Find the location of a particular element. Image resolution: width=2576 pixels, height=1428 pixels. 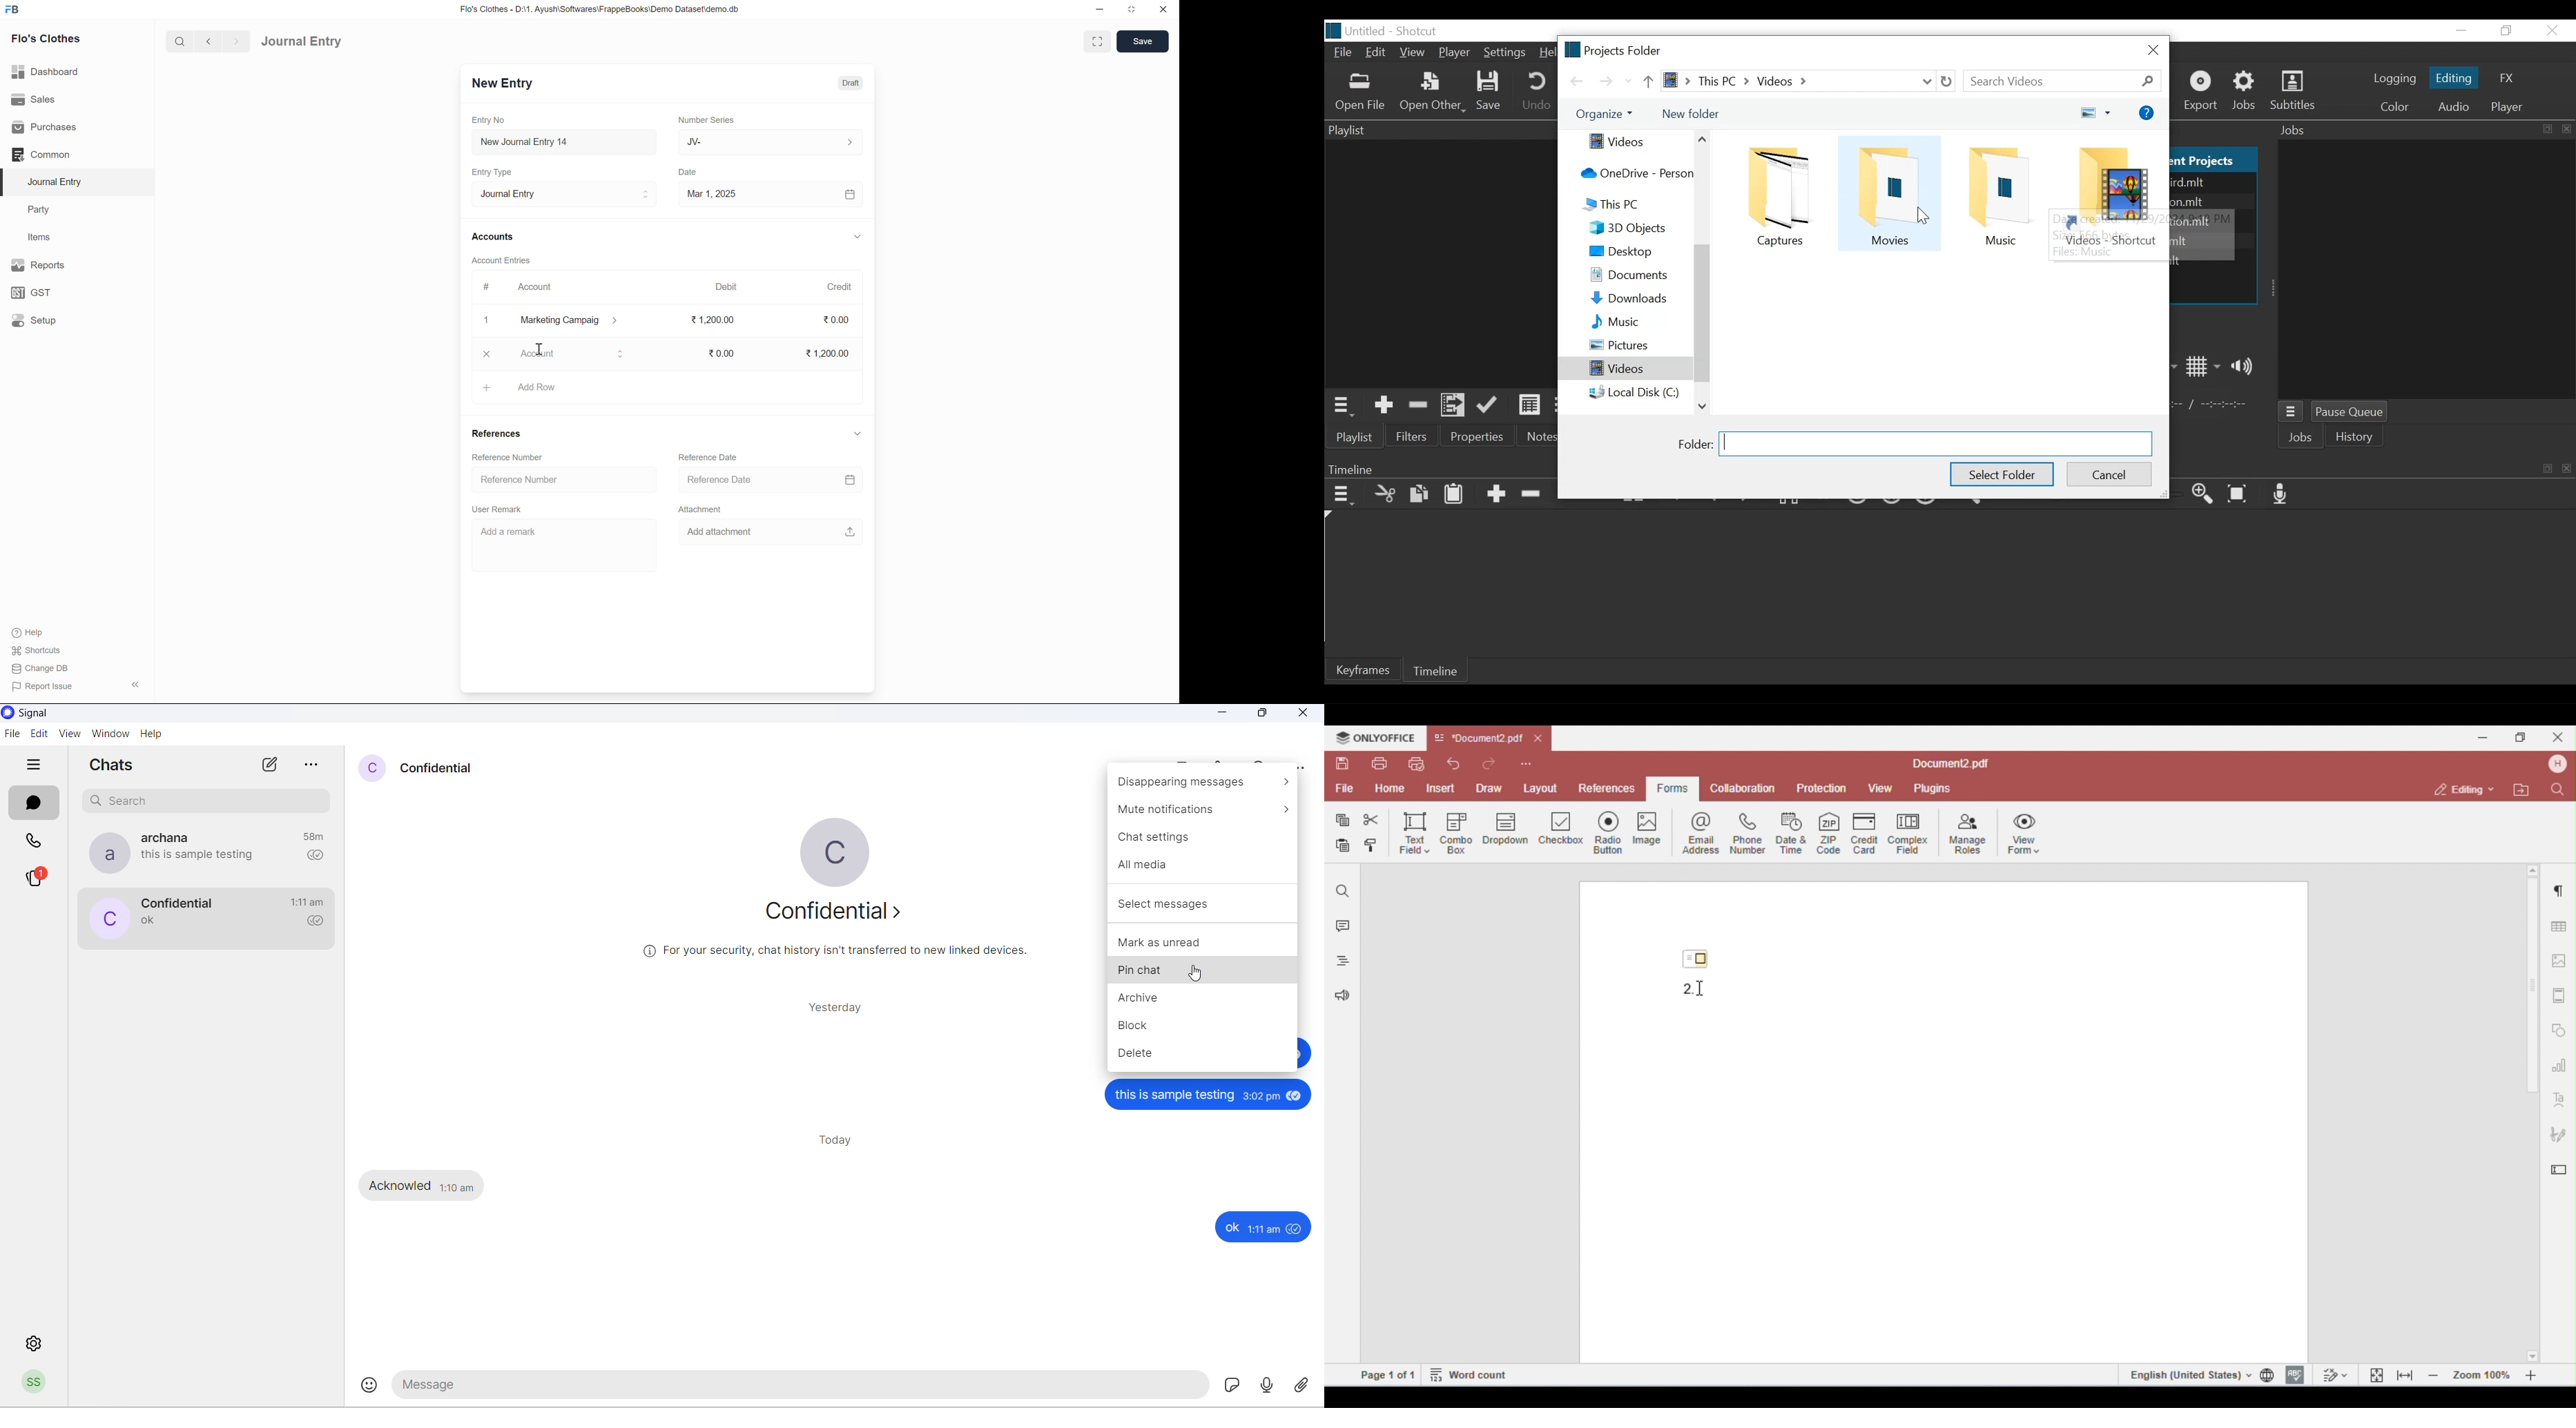

Jobs Menu is located at coordinates (2293, 413).